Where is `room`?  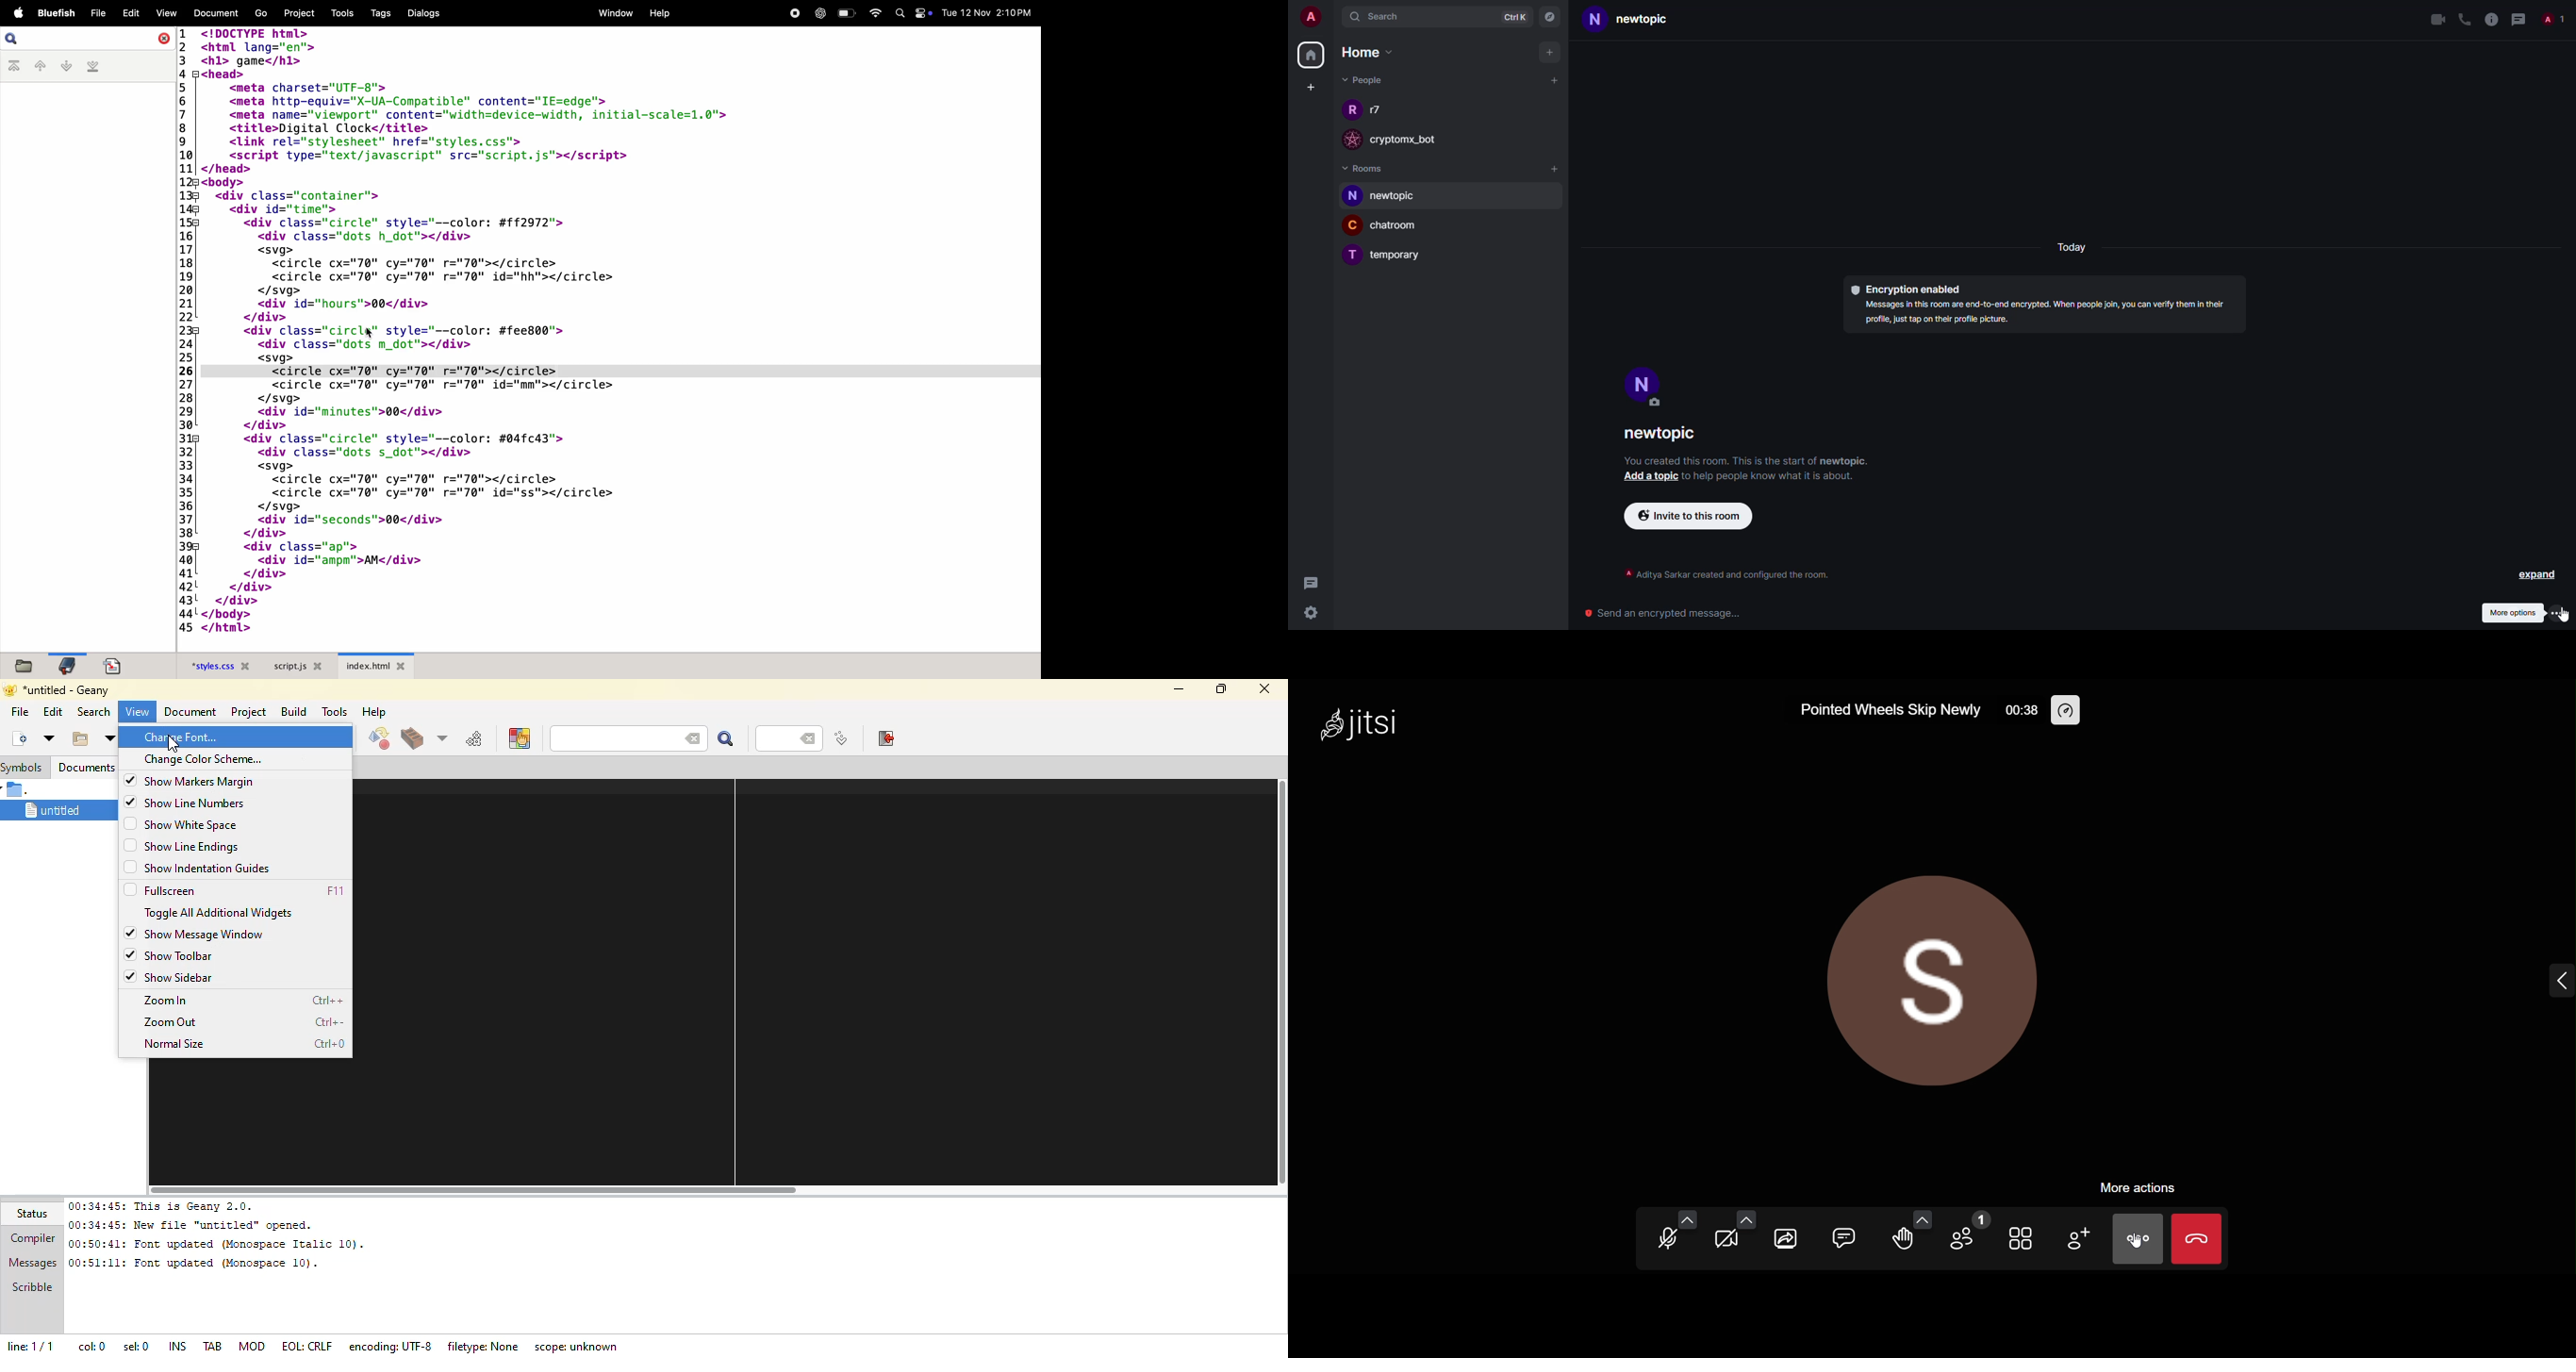
room is located at coordinates (1661, 435).